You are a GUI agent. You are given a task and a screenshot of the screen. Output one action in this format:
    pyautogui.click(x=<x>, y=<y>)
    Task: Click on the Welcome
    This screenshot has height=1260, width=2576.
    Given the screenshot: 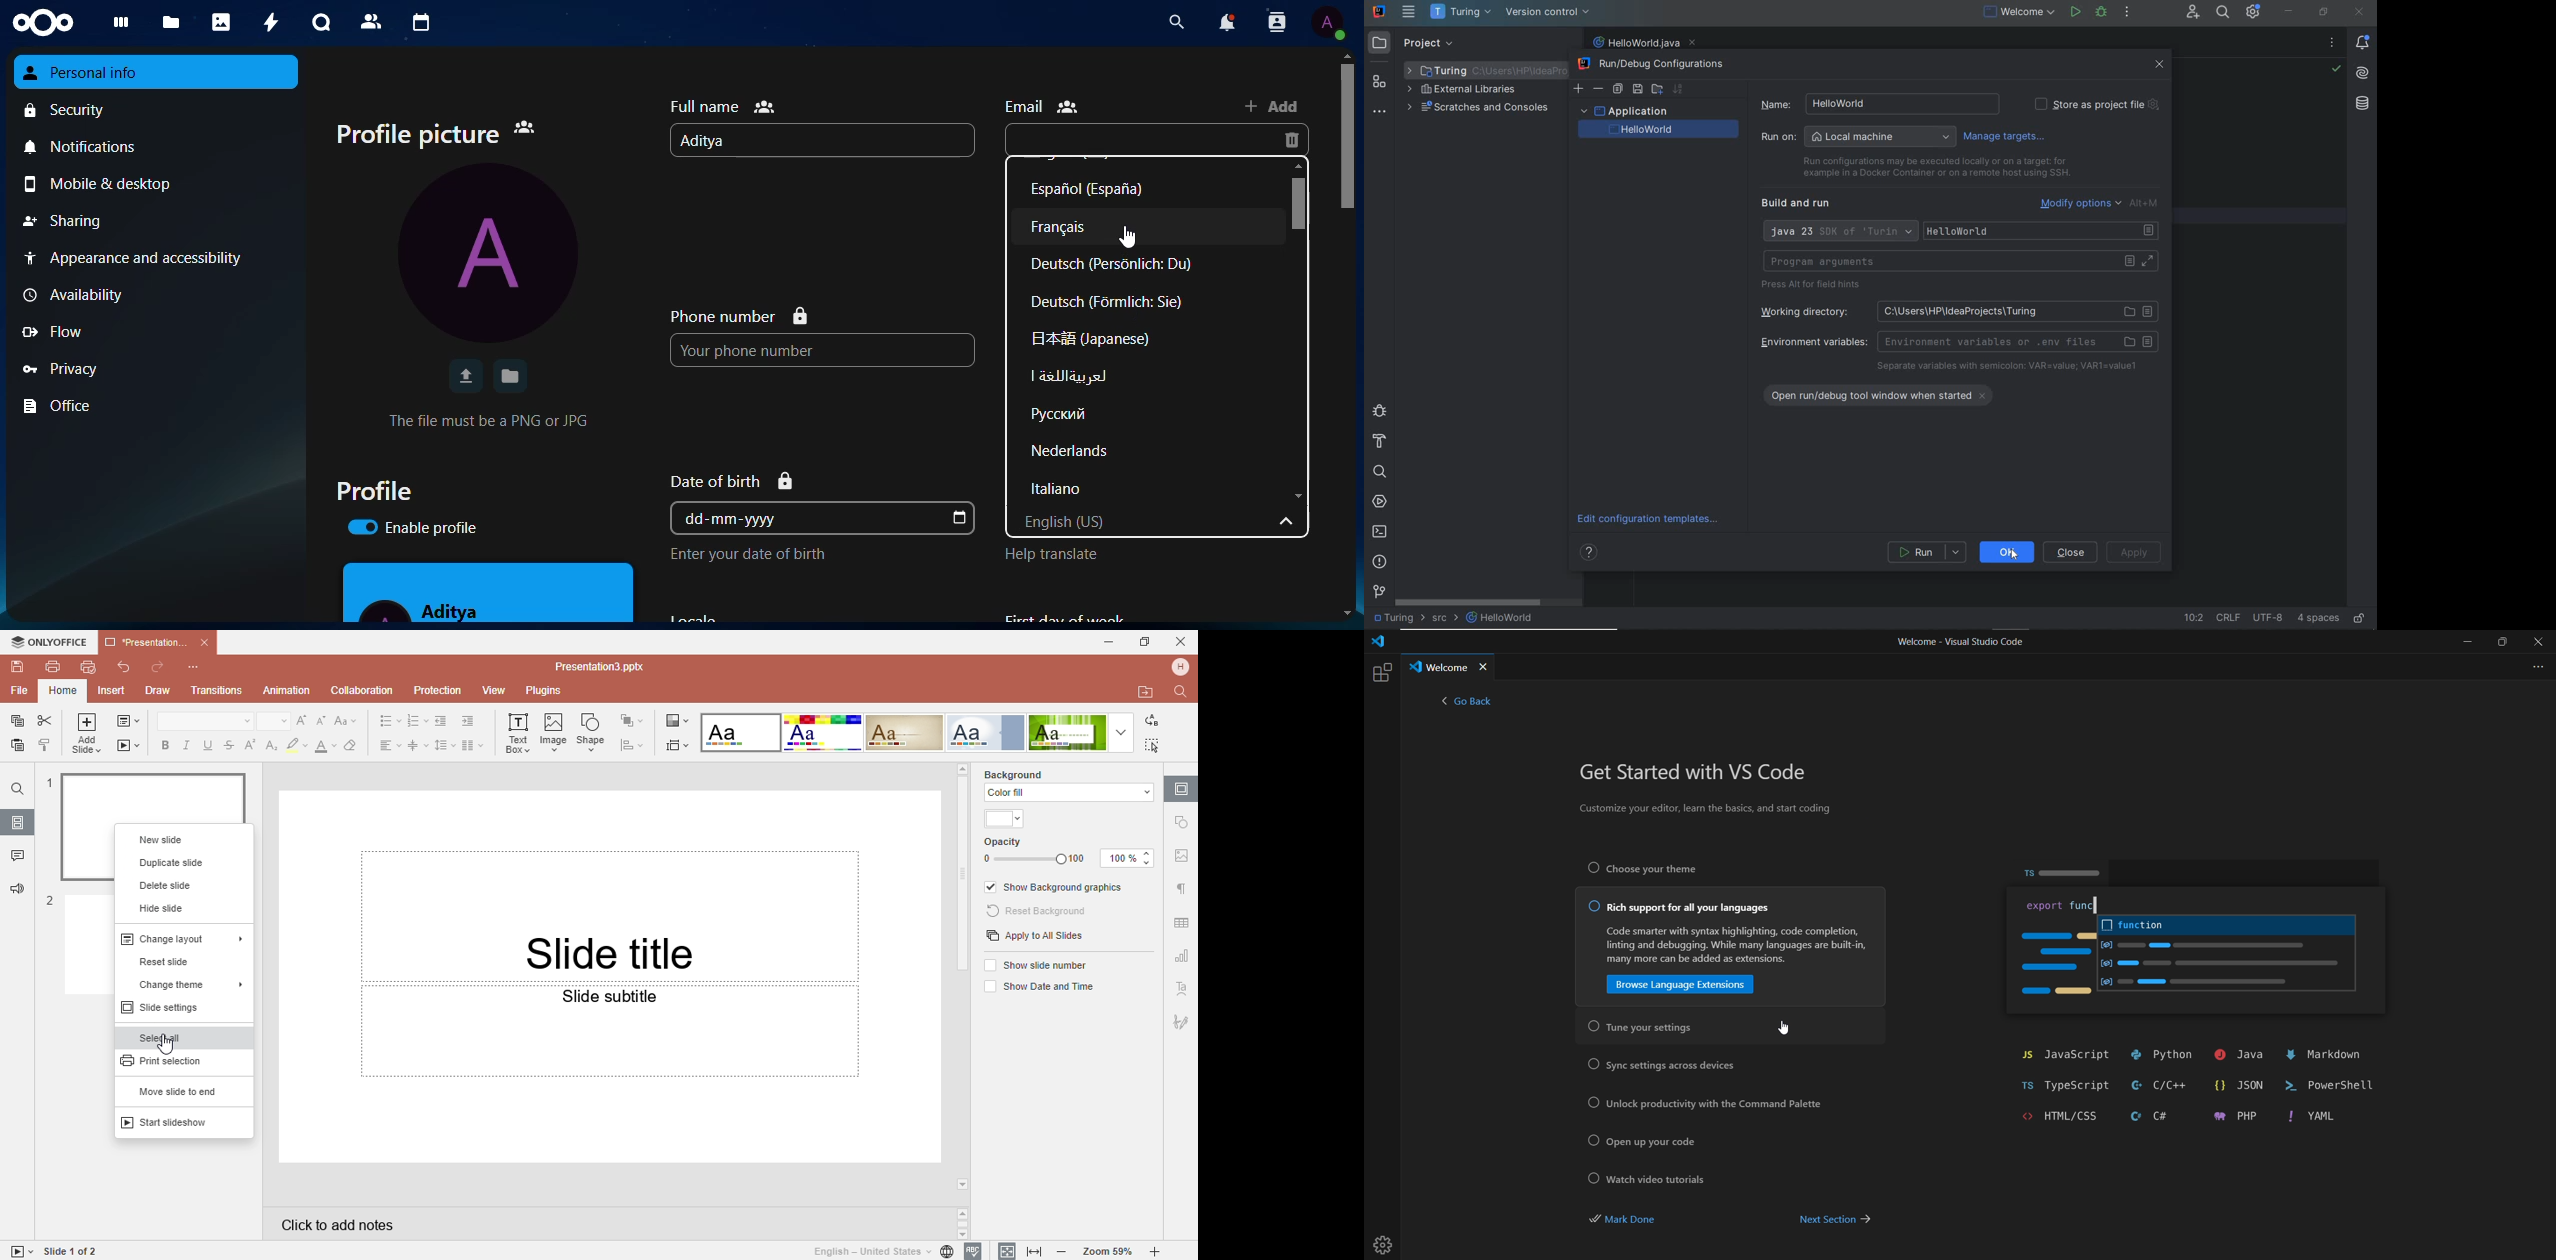 What is the action you would take?
    pyautogui.click(x=1437, y=667)
    